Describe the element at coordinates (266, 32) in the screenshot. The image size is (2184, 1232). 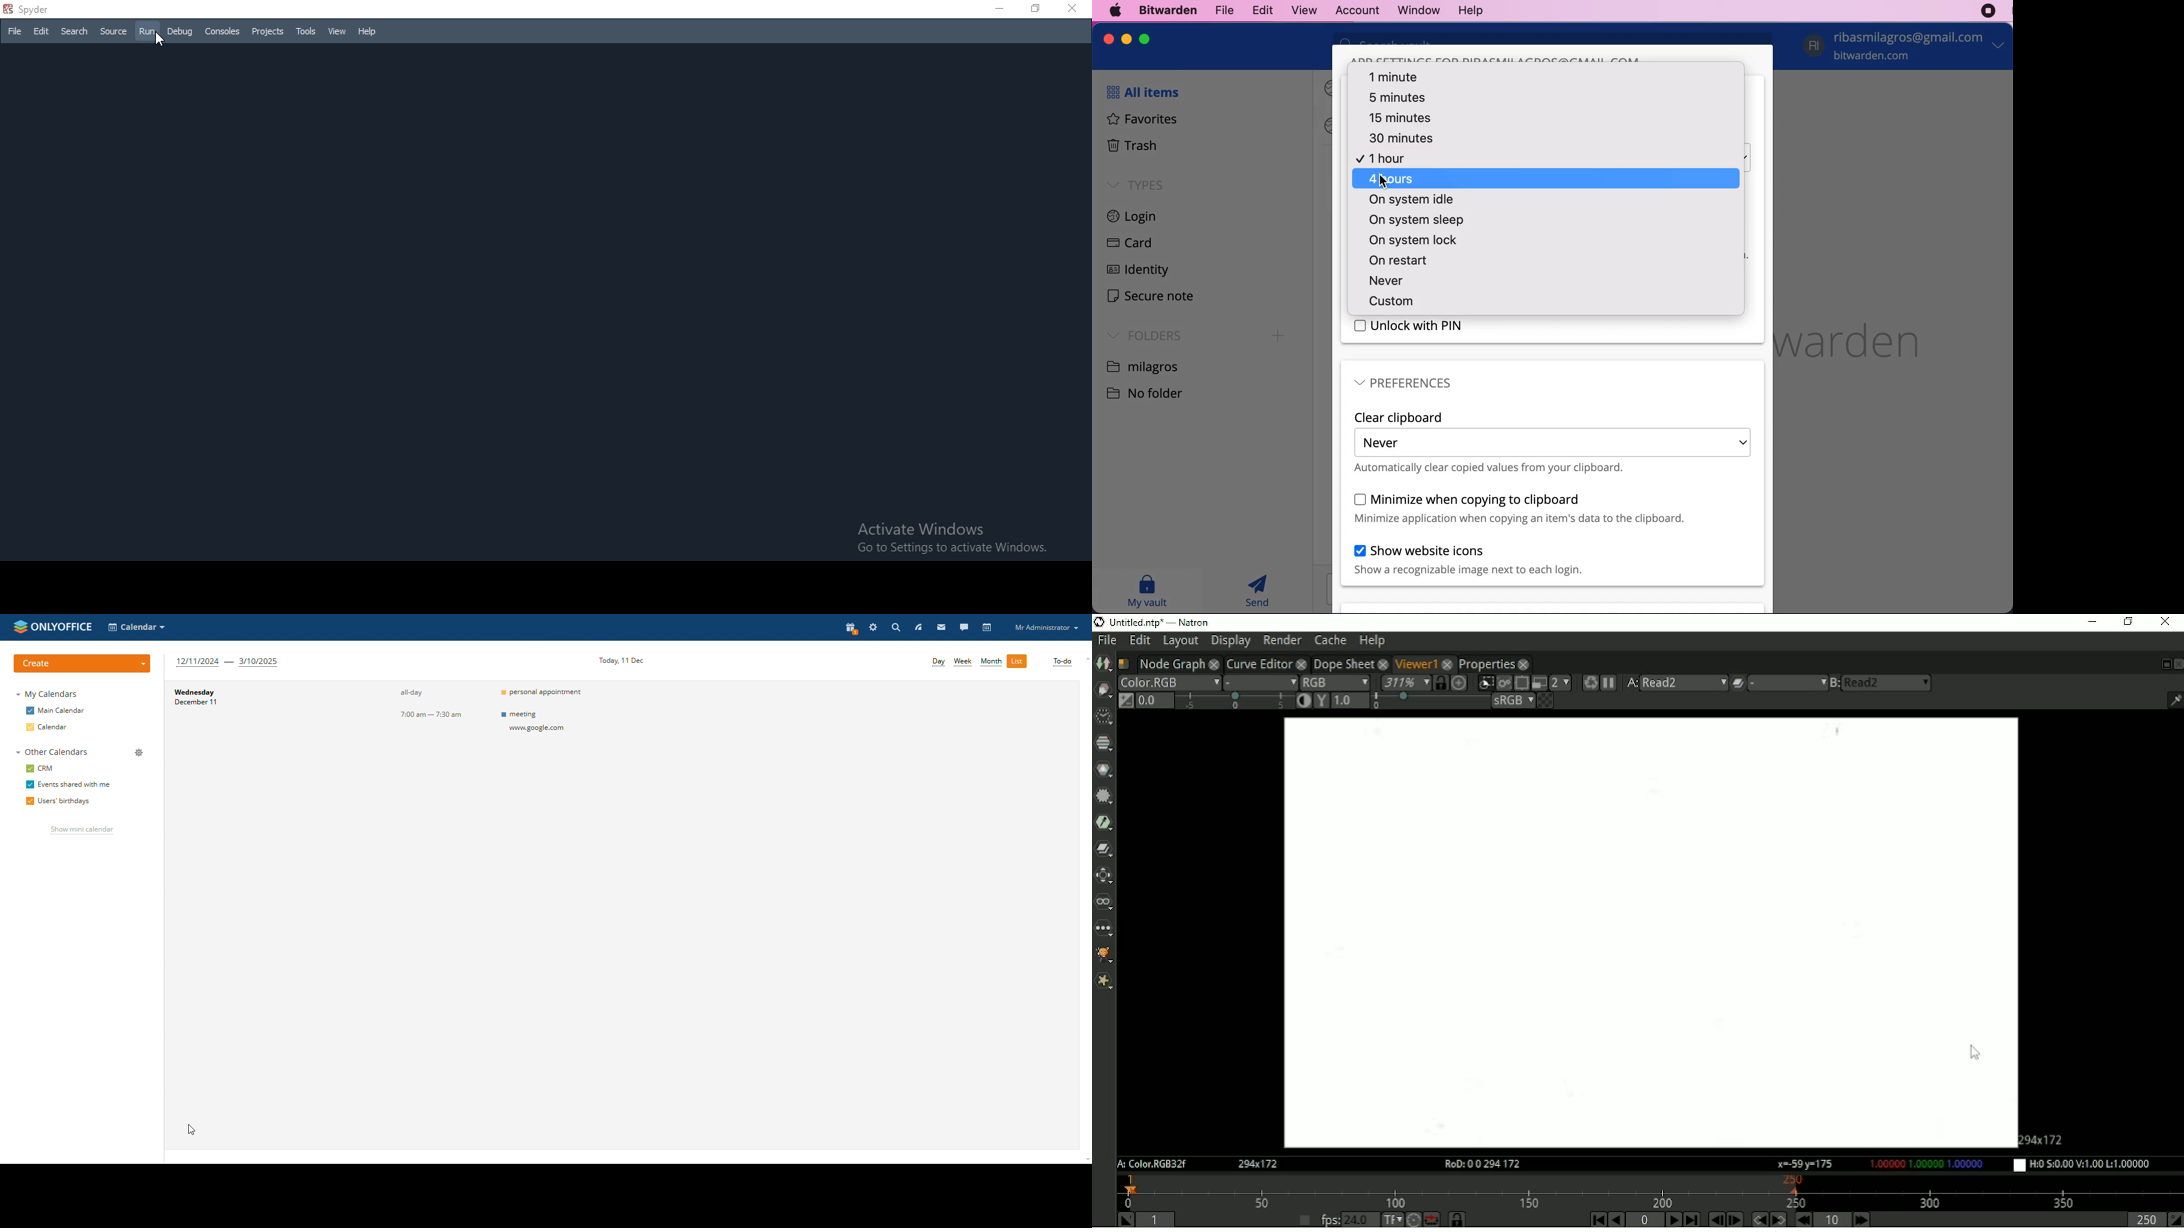
I see `Projects` at that location.